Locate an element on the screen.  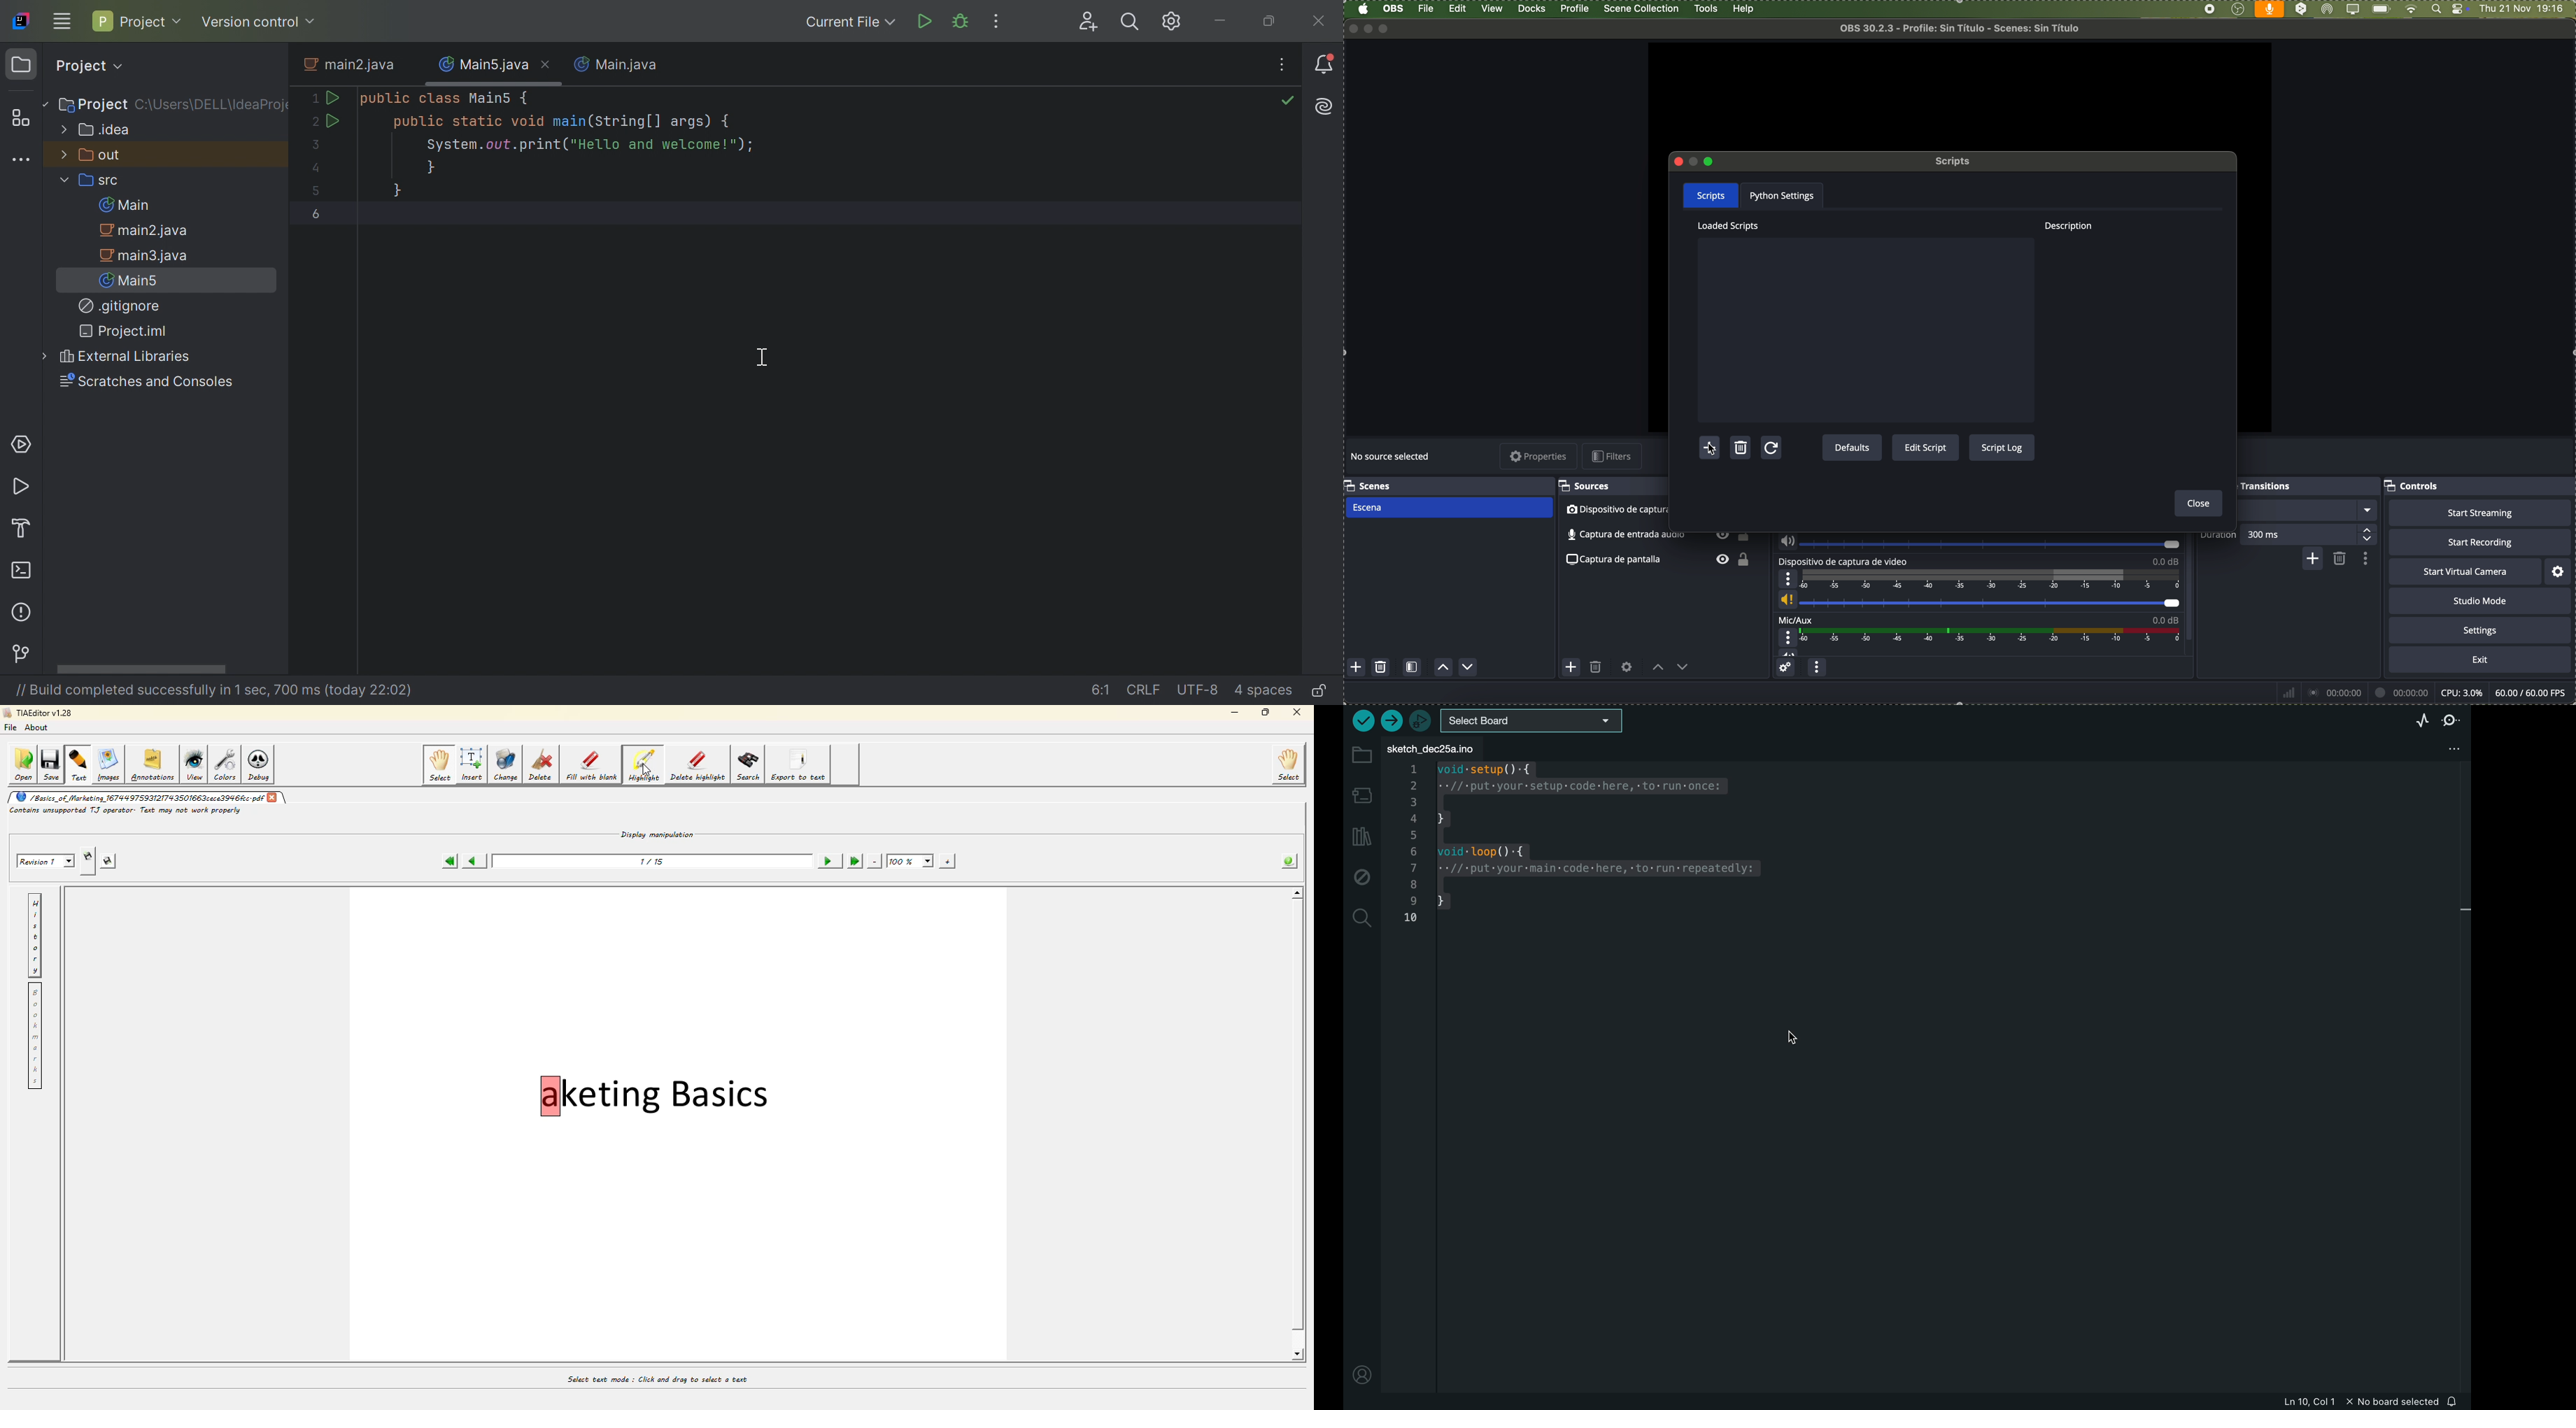
More tool windows is located at coordinates (20, 159).